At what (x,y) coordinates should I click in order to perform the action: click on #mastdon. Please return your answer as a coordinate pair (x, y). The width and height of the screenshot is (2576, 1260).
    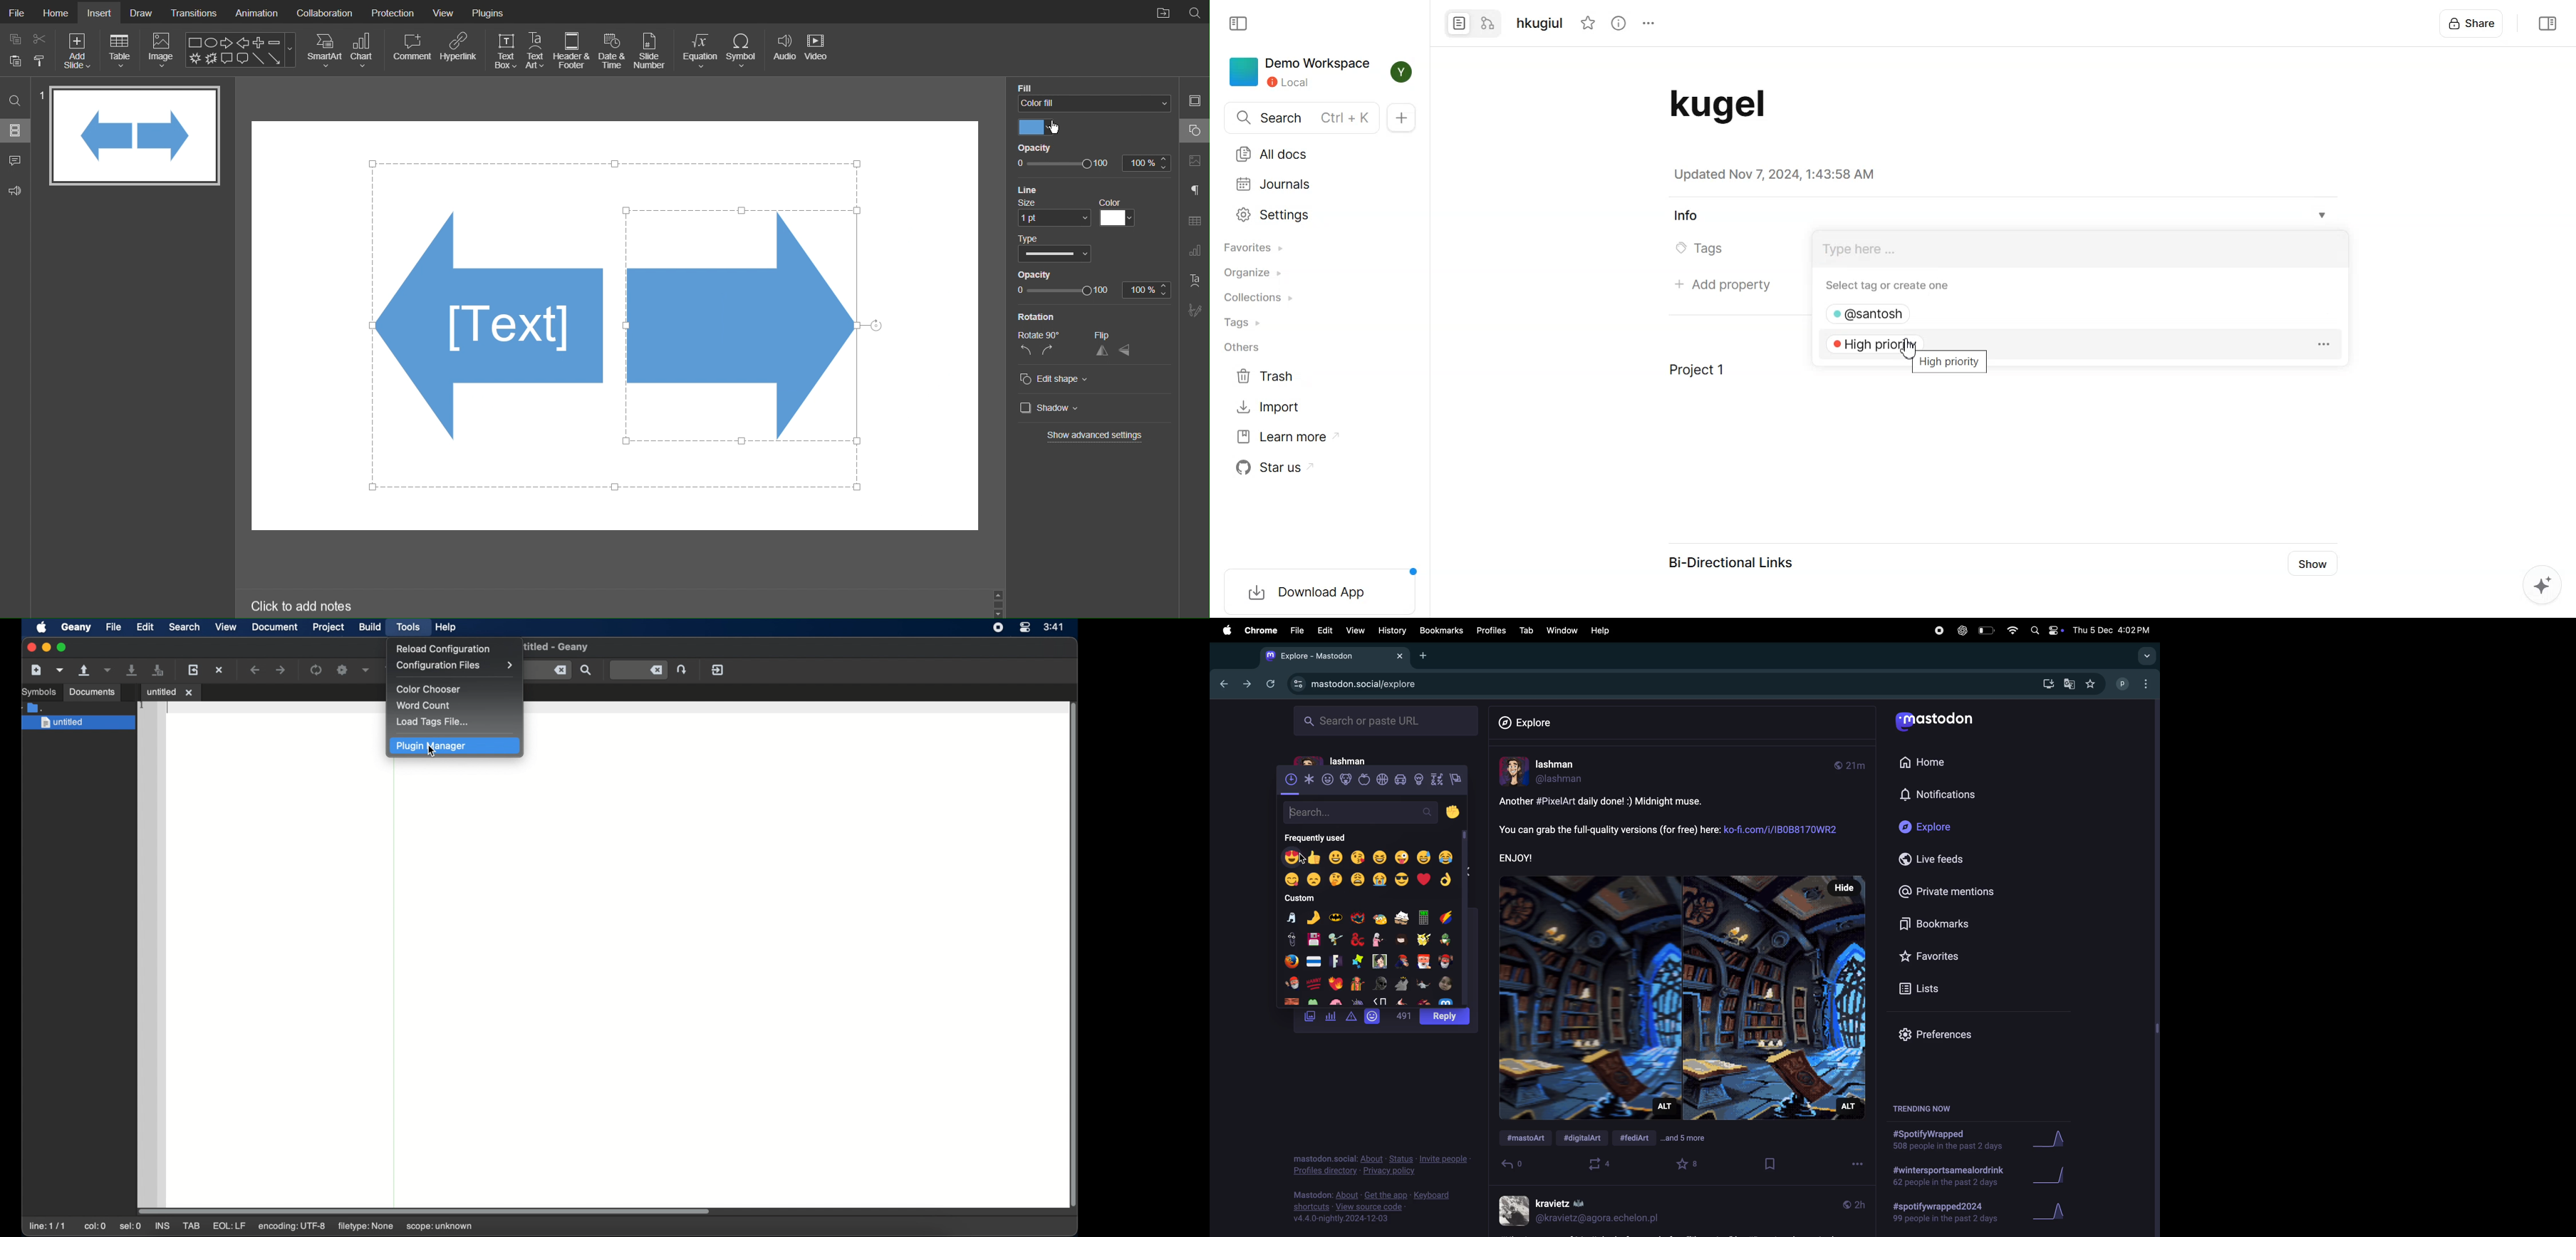
    Looking at the image, I should click on (1527, 1139).